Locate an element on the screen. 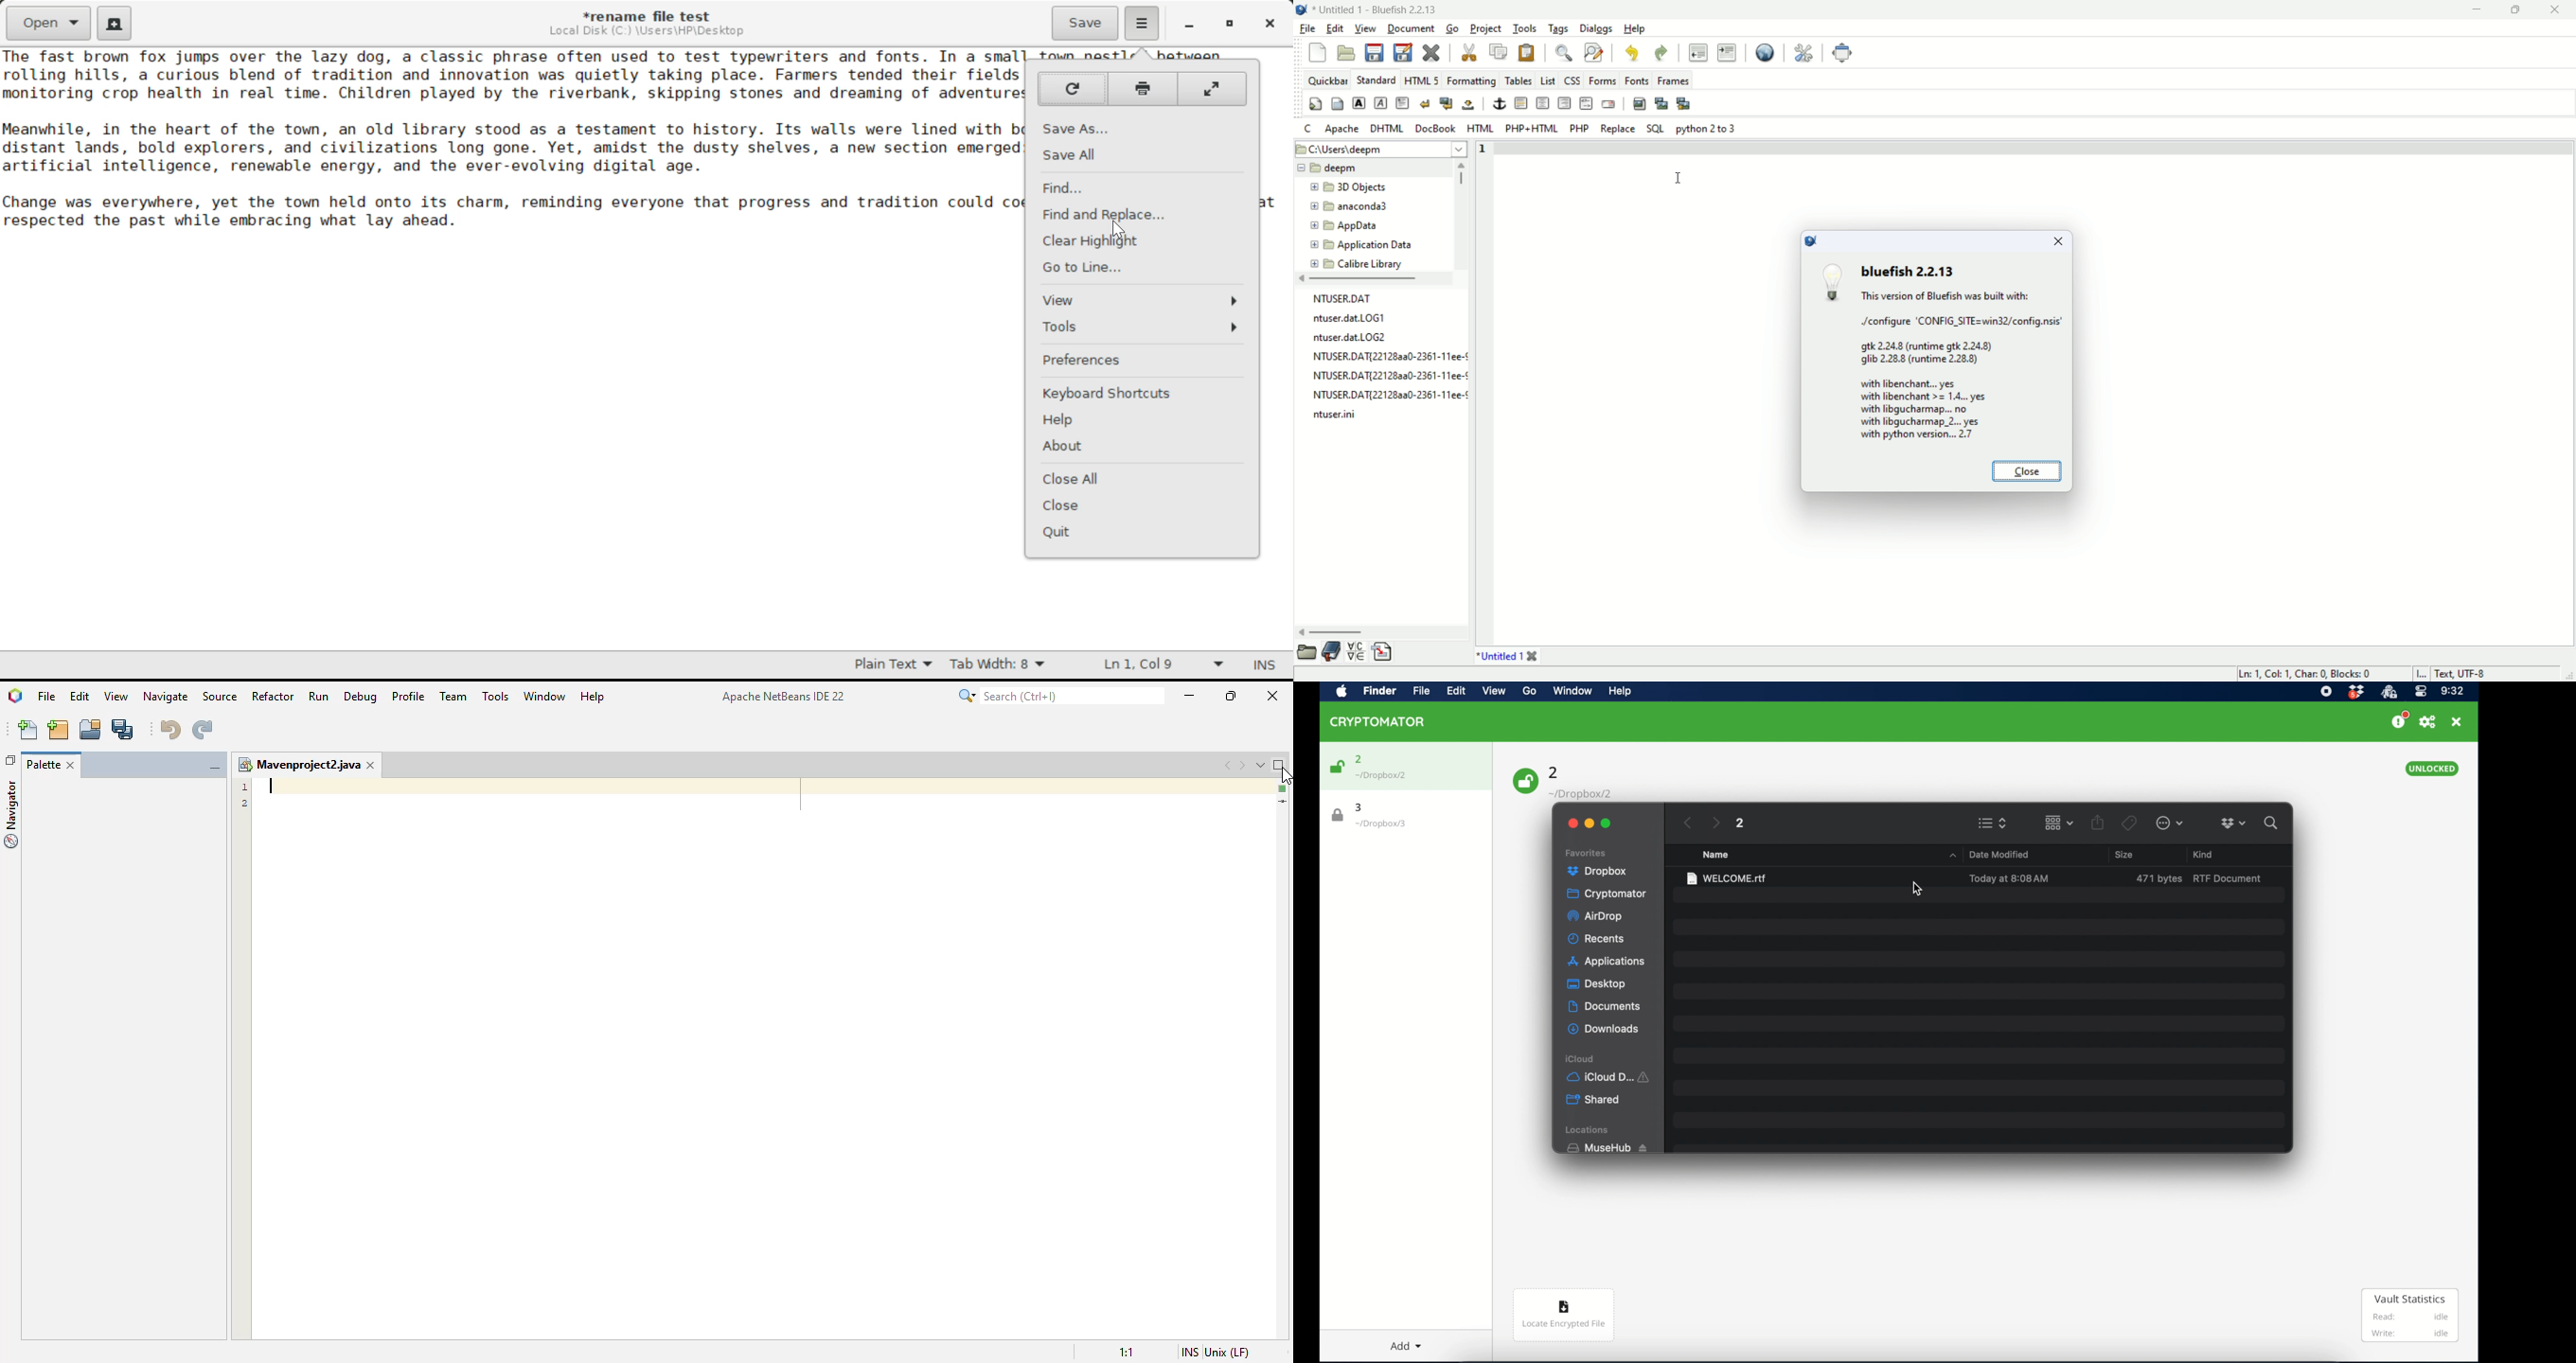 This screenshot has width=2576, height=1372. Create New Document is located at coordinates (117, 23).